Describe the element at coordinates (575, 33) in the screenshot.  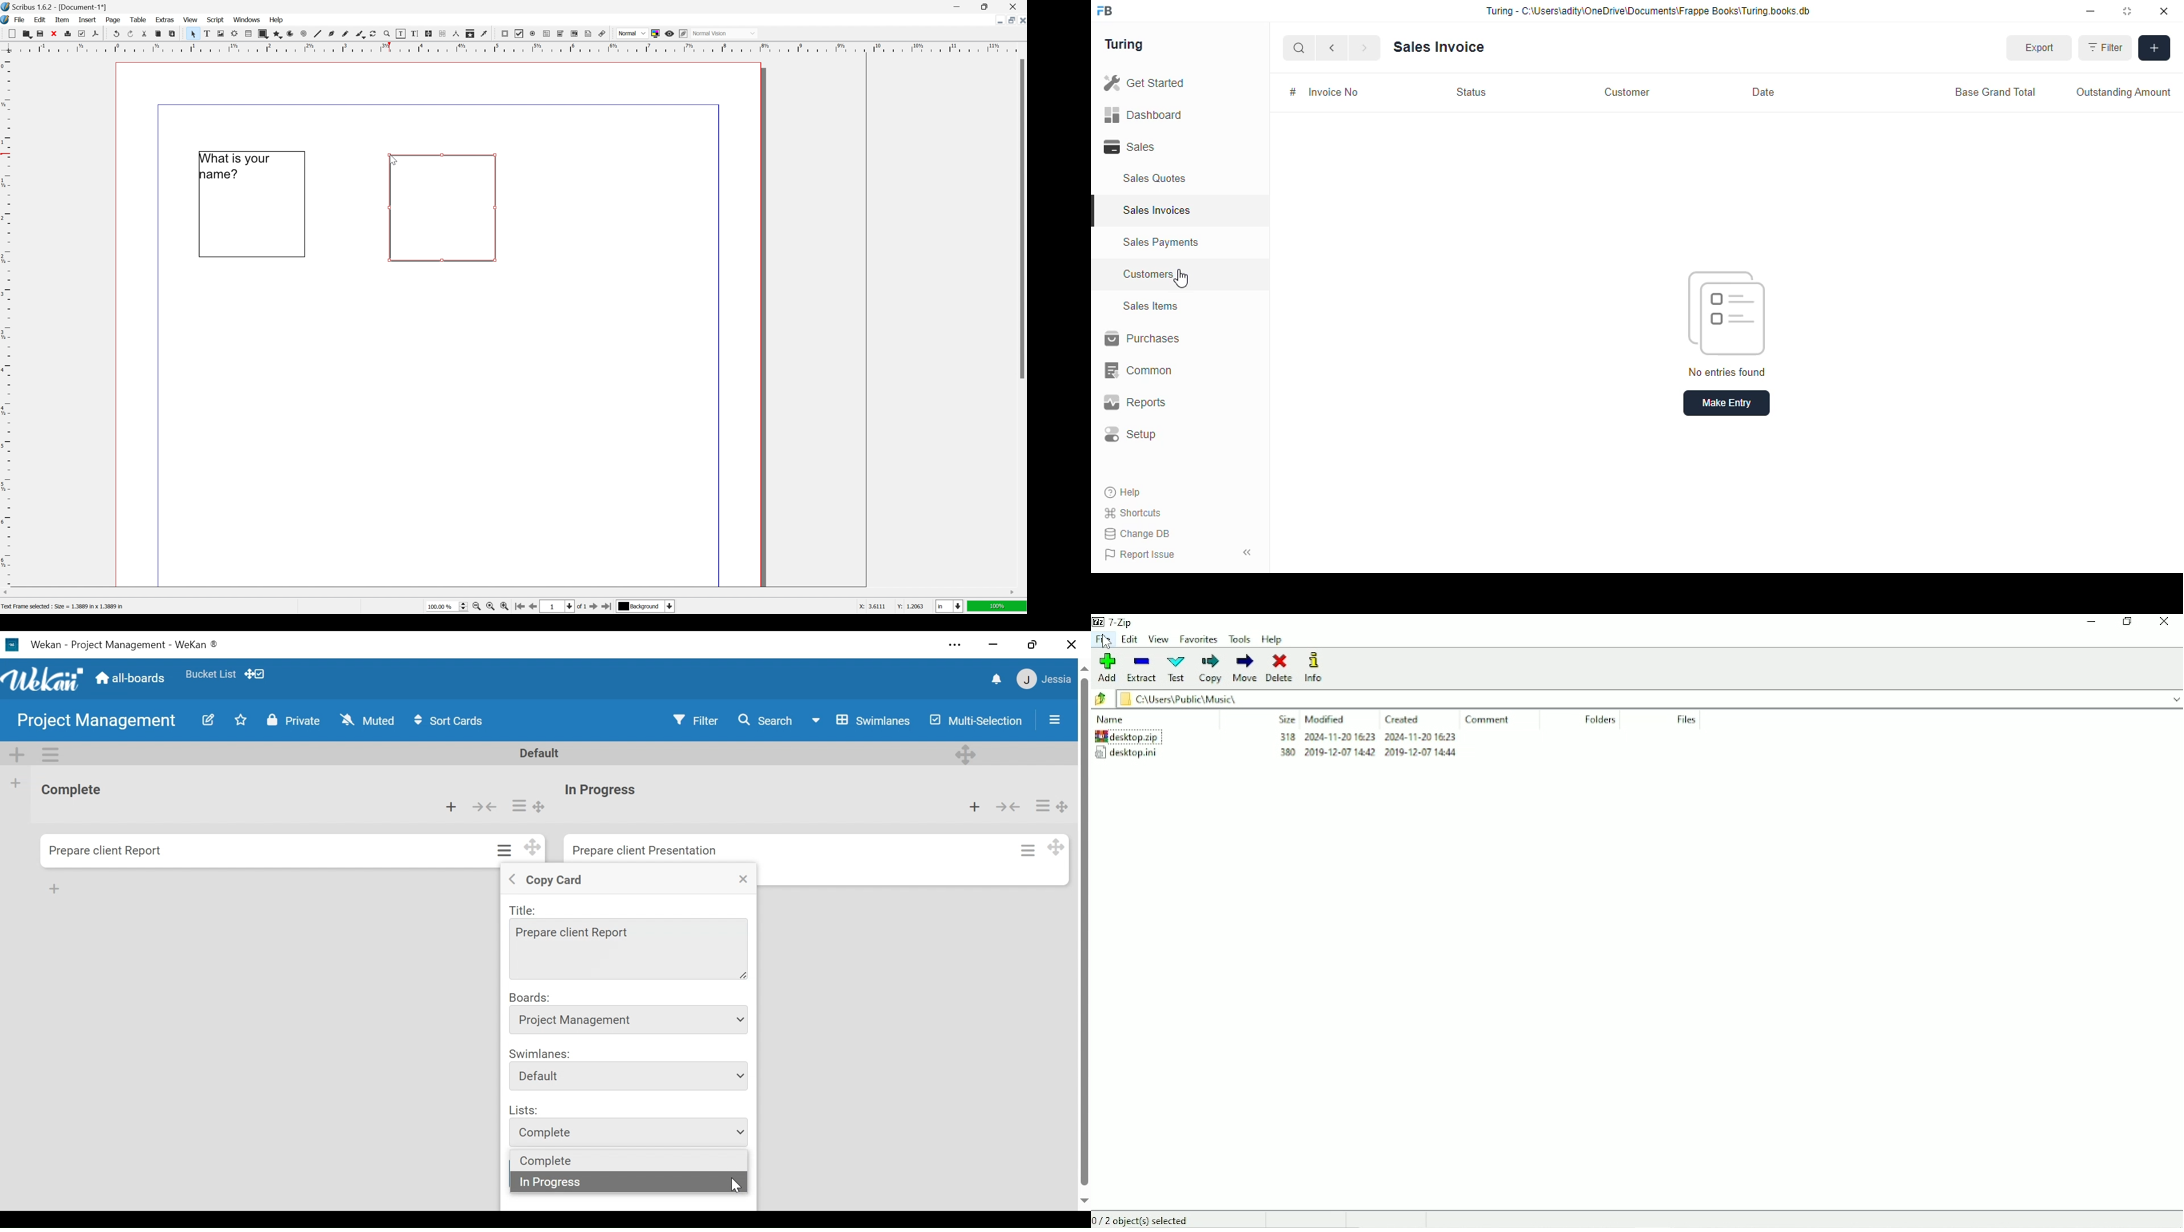
I see `pdf list box` at that location.